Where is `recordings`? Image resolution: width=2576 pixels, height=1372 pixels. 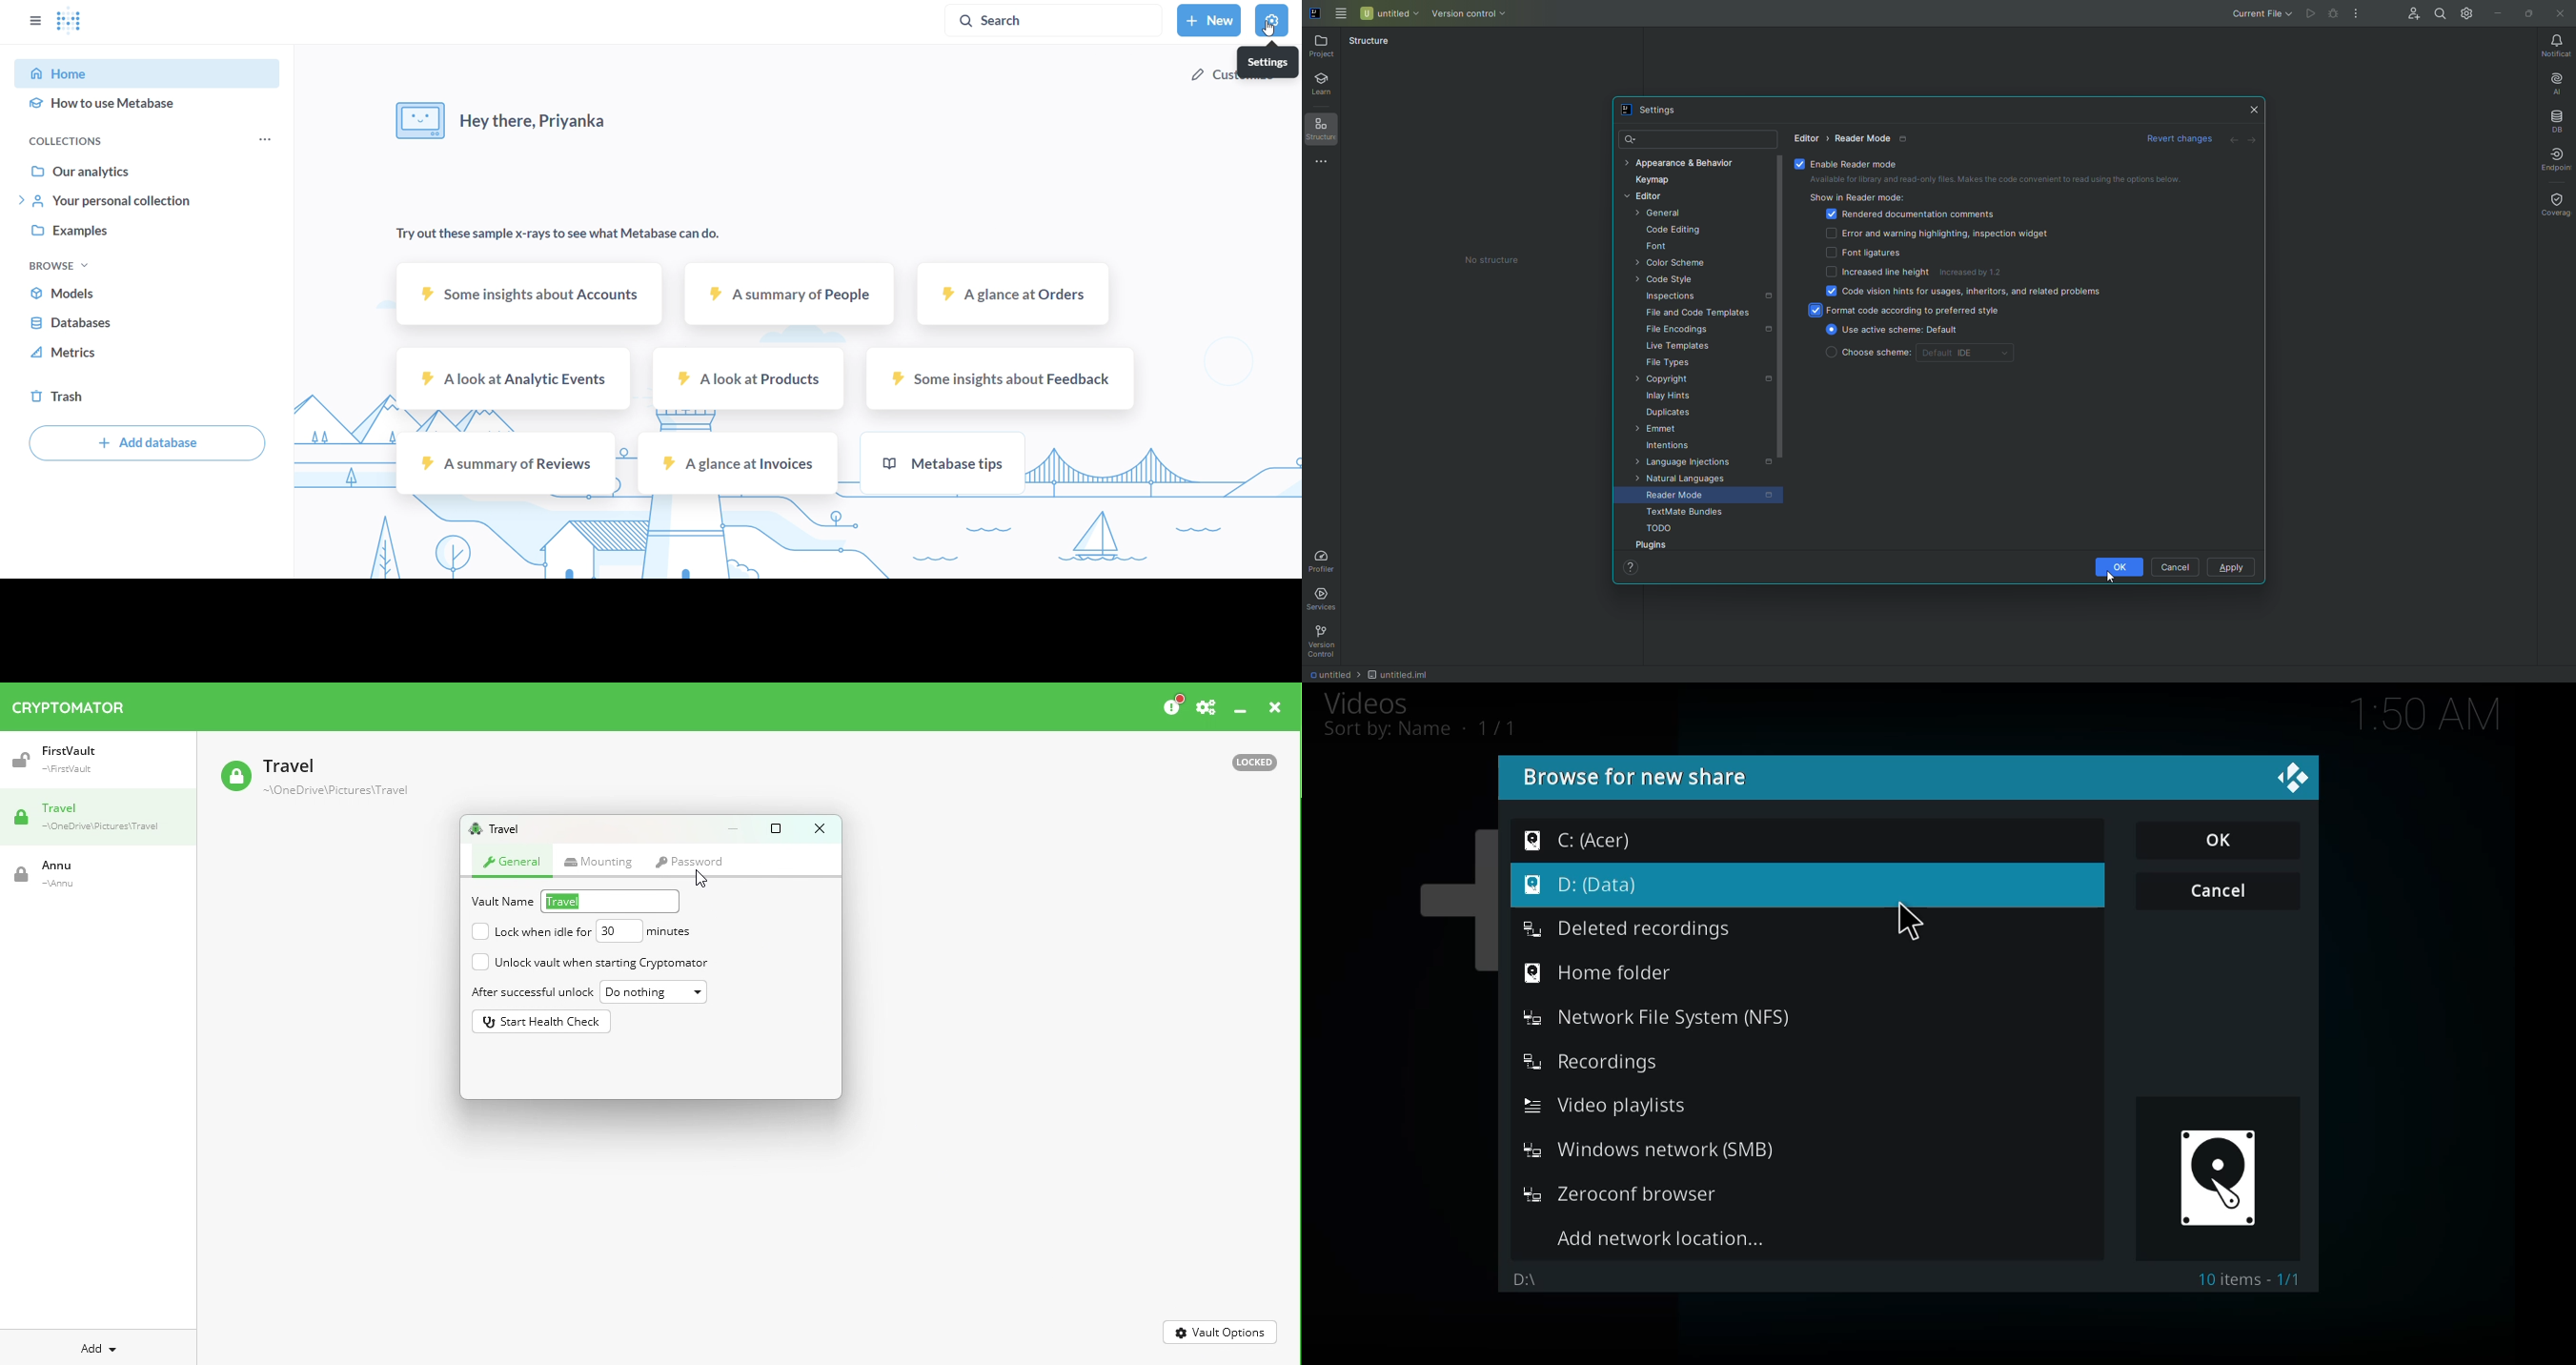 recordings is located at coordinates (1591, 1060).